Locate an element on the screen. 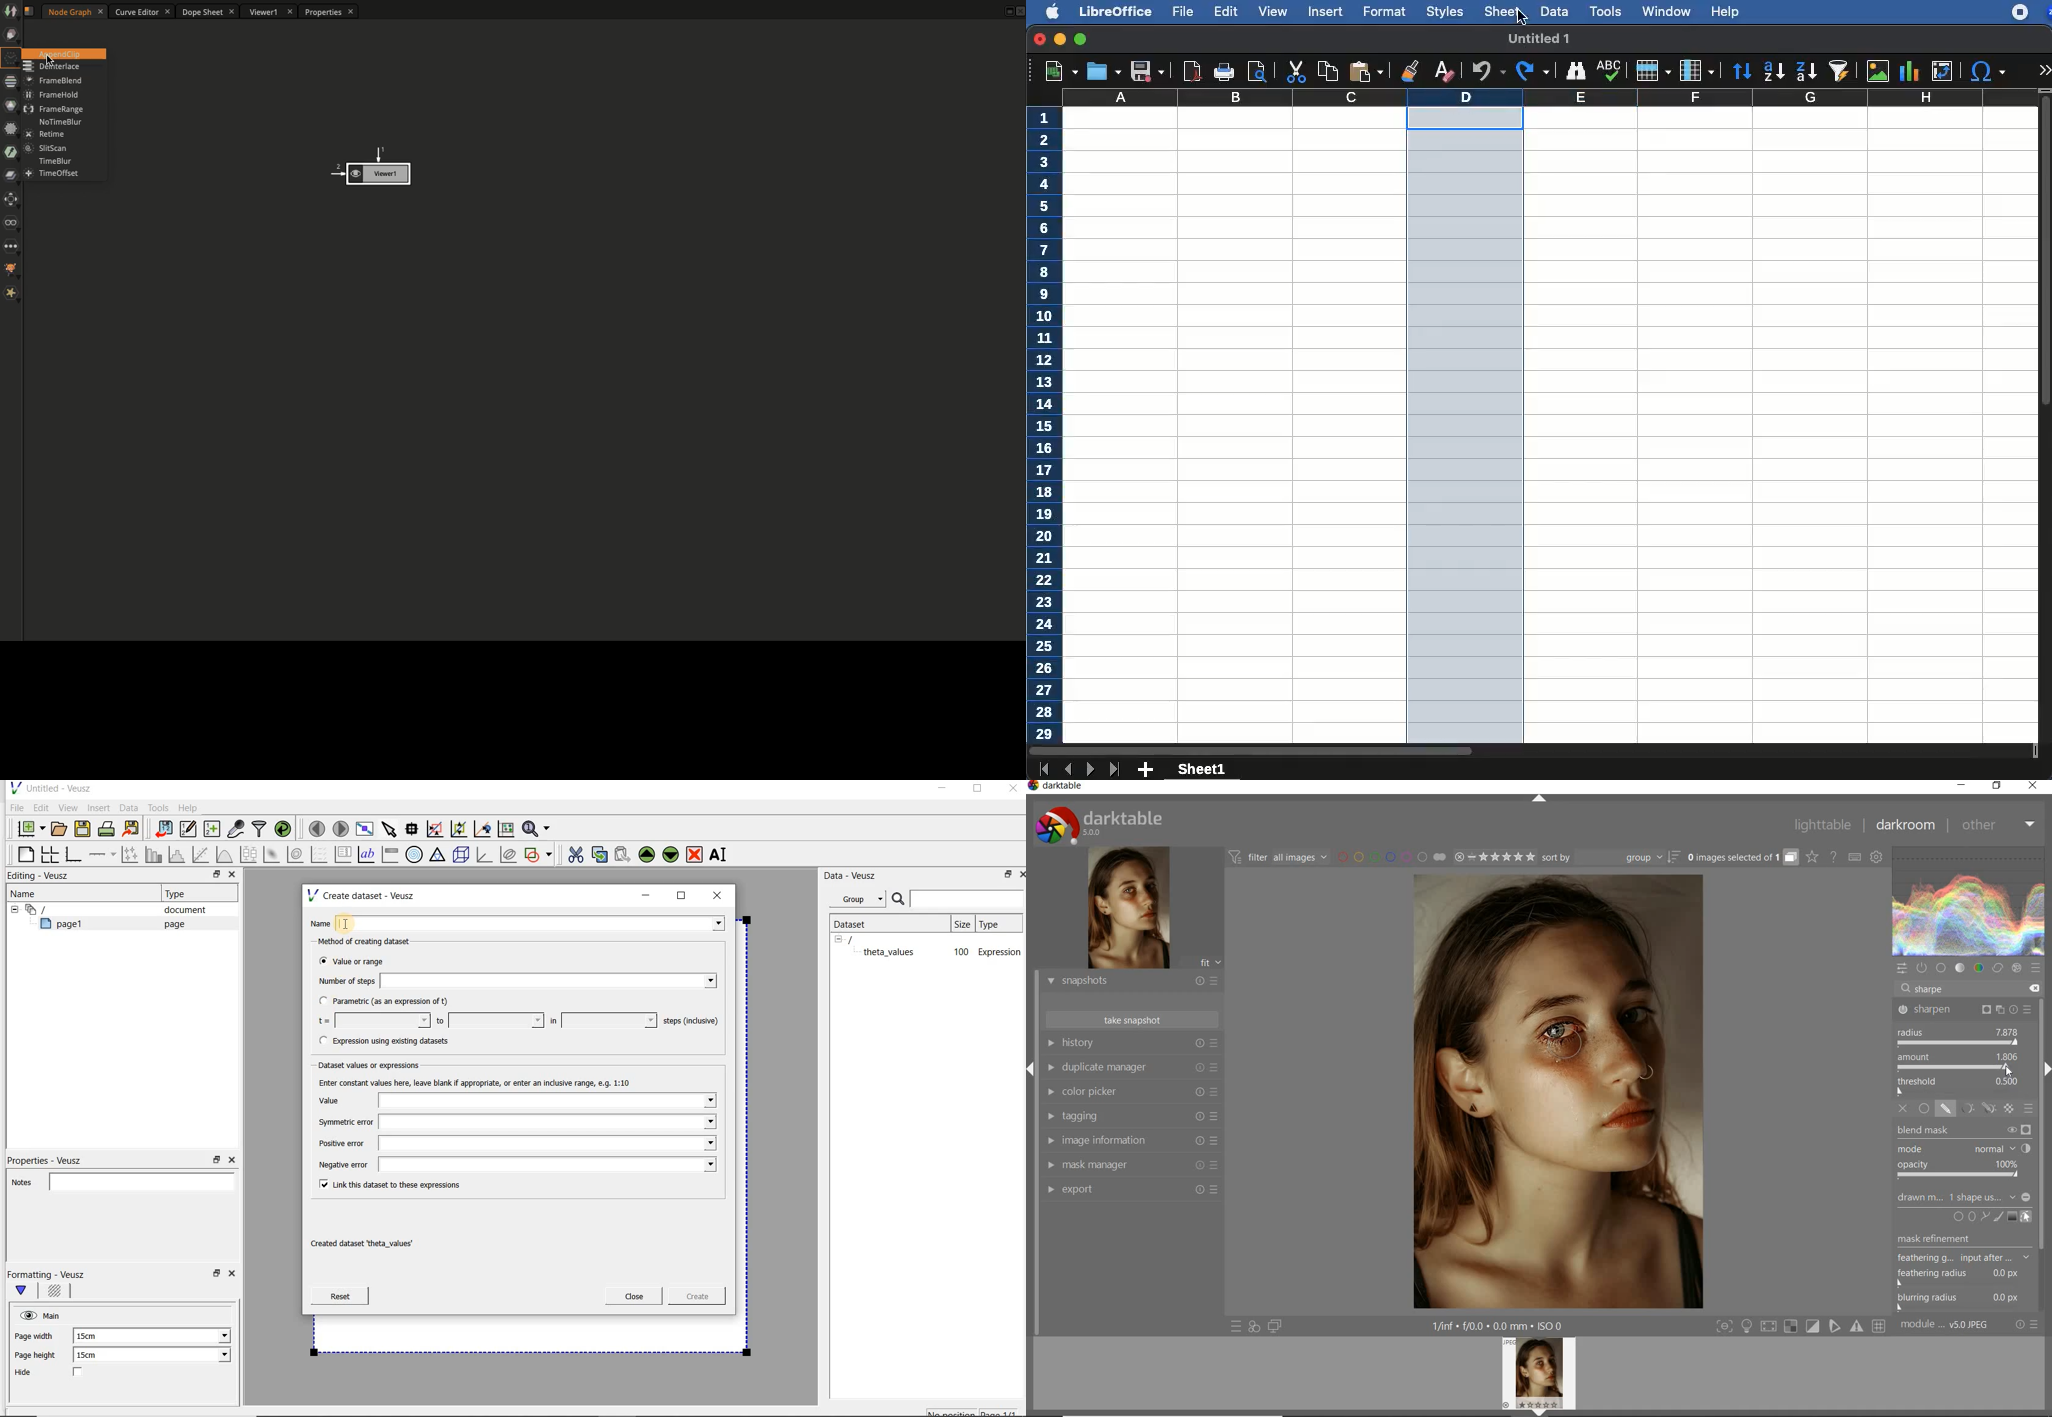 Image resolution: width=2072 pixels, height=1428 pixels. FrameRange is located at coordinates (54, 108).